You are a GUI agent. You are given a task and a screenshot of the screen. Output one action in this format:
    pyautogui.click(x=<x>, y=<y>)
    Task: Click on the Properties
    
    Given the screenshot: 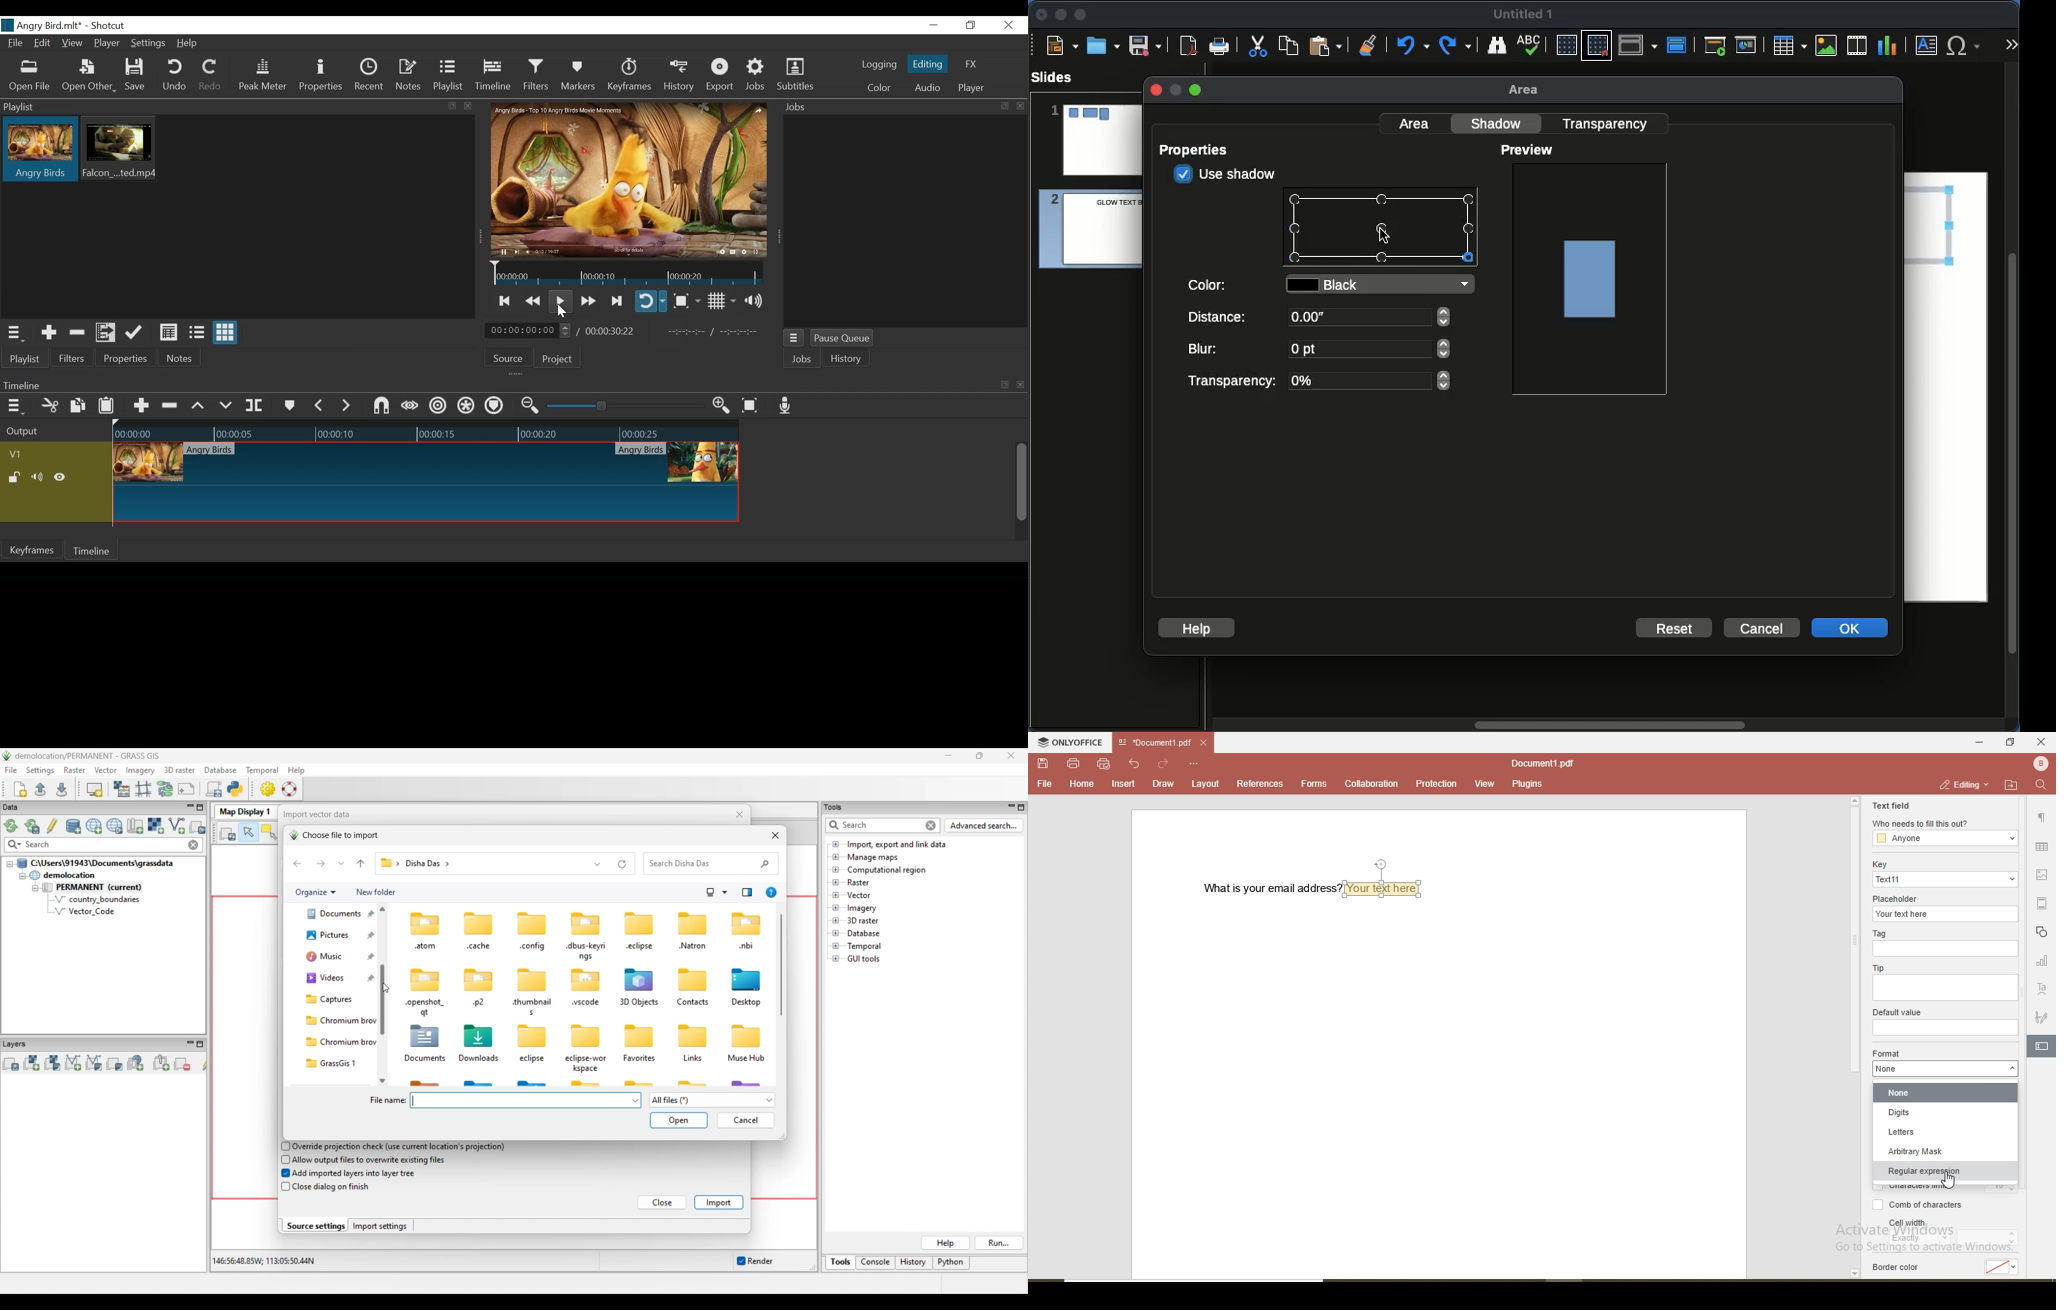 What is the action you would take?
    pyautogui.click(x=1200, y=150)
    